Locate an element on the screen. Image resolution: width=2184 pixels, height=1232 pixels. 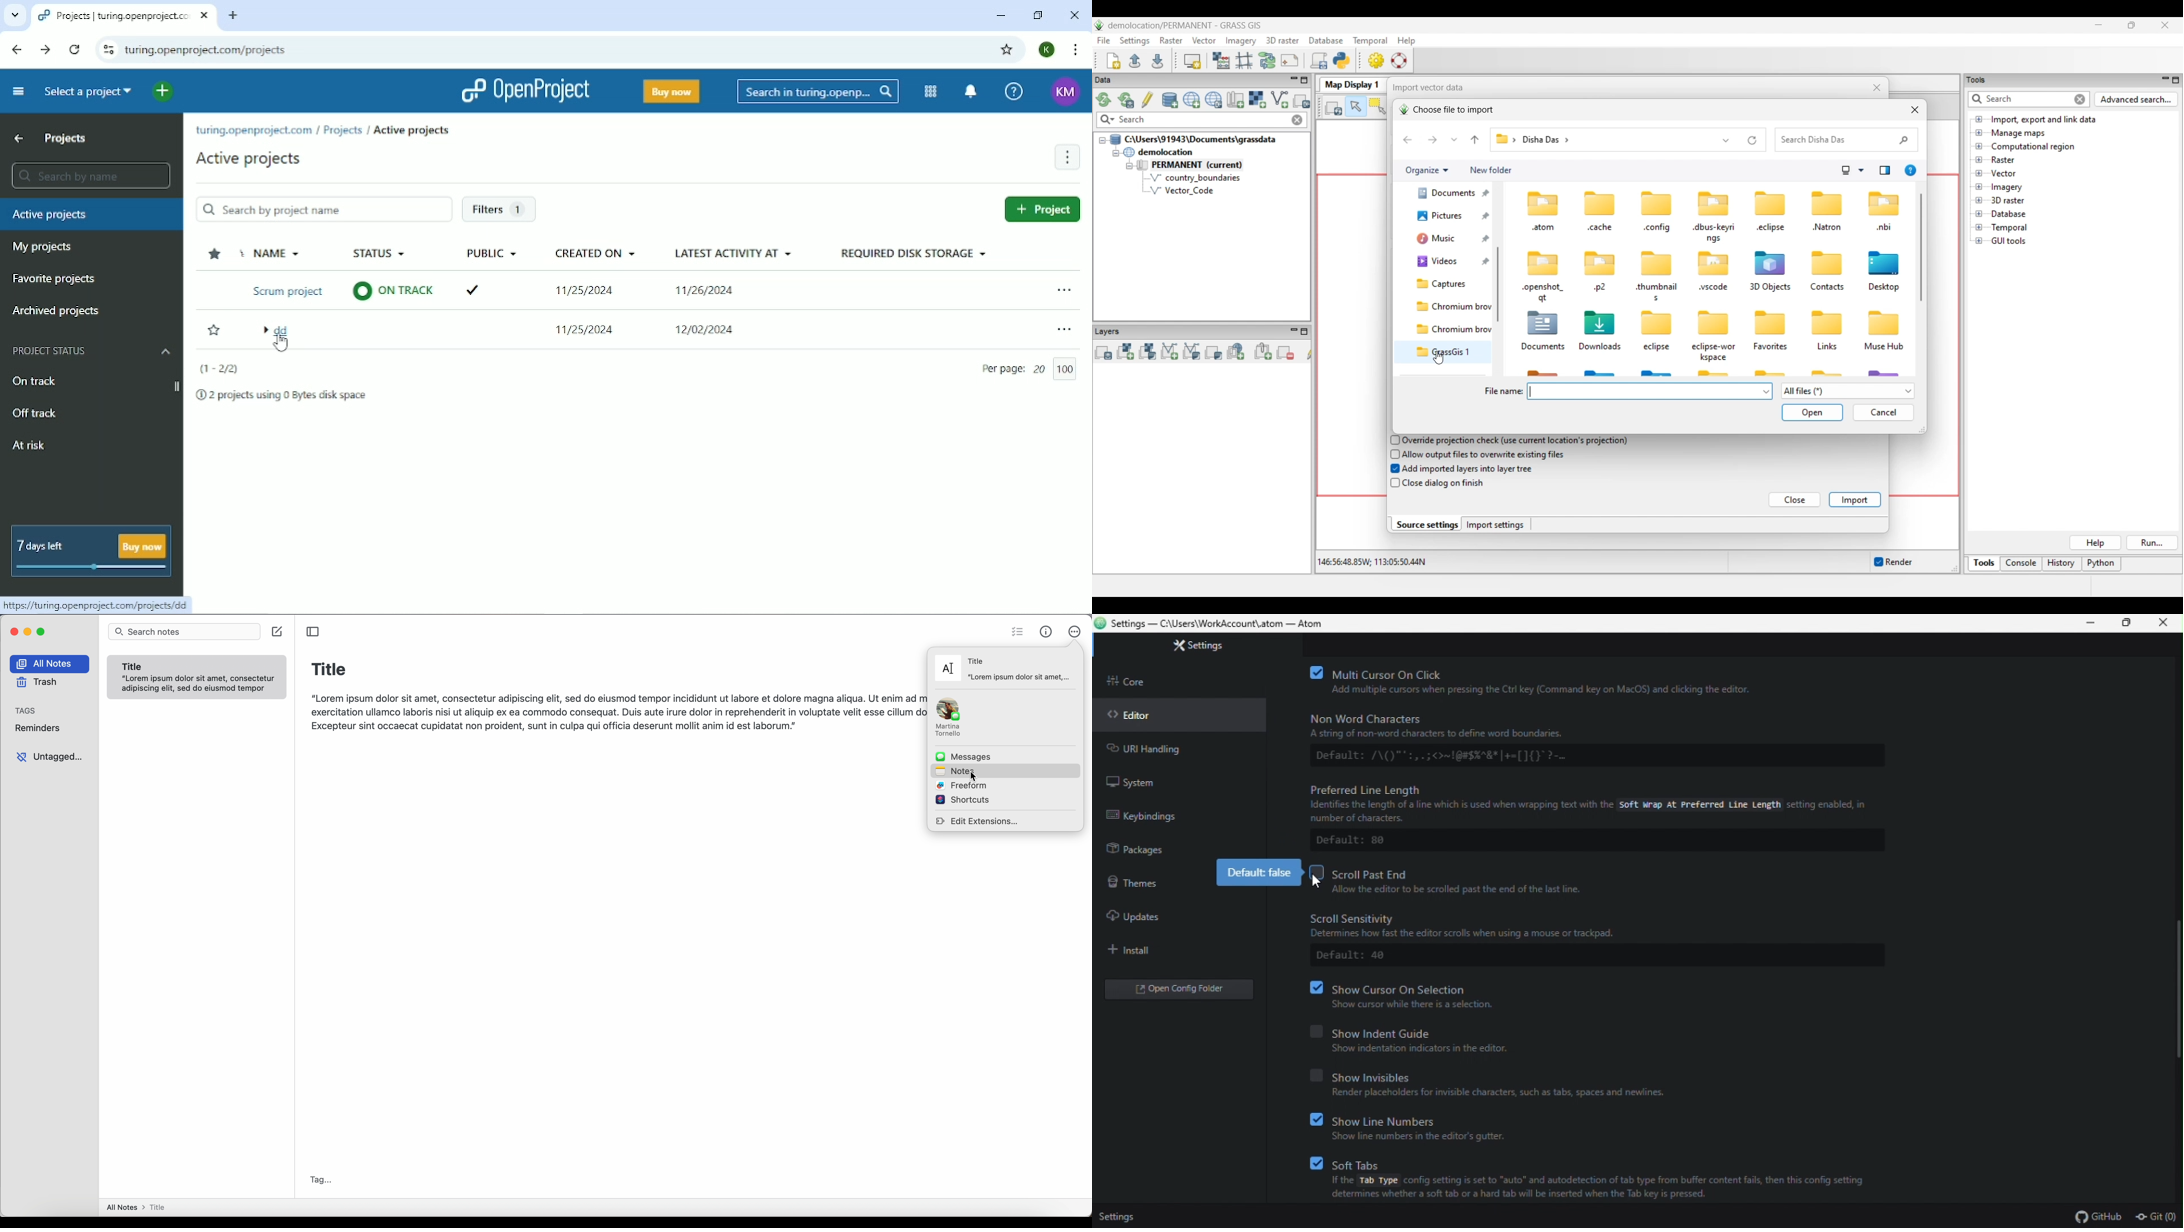
Default: 48 is located at coordinates (1352, 956).